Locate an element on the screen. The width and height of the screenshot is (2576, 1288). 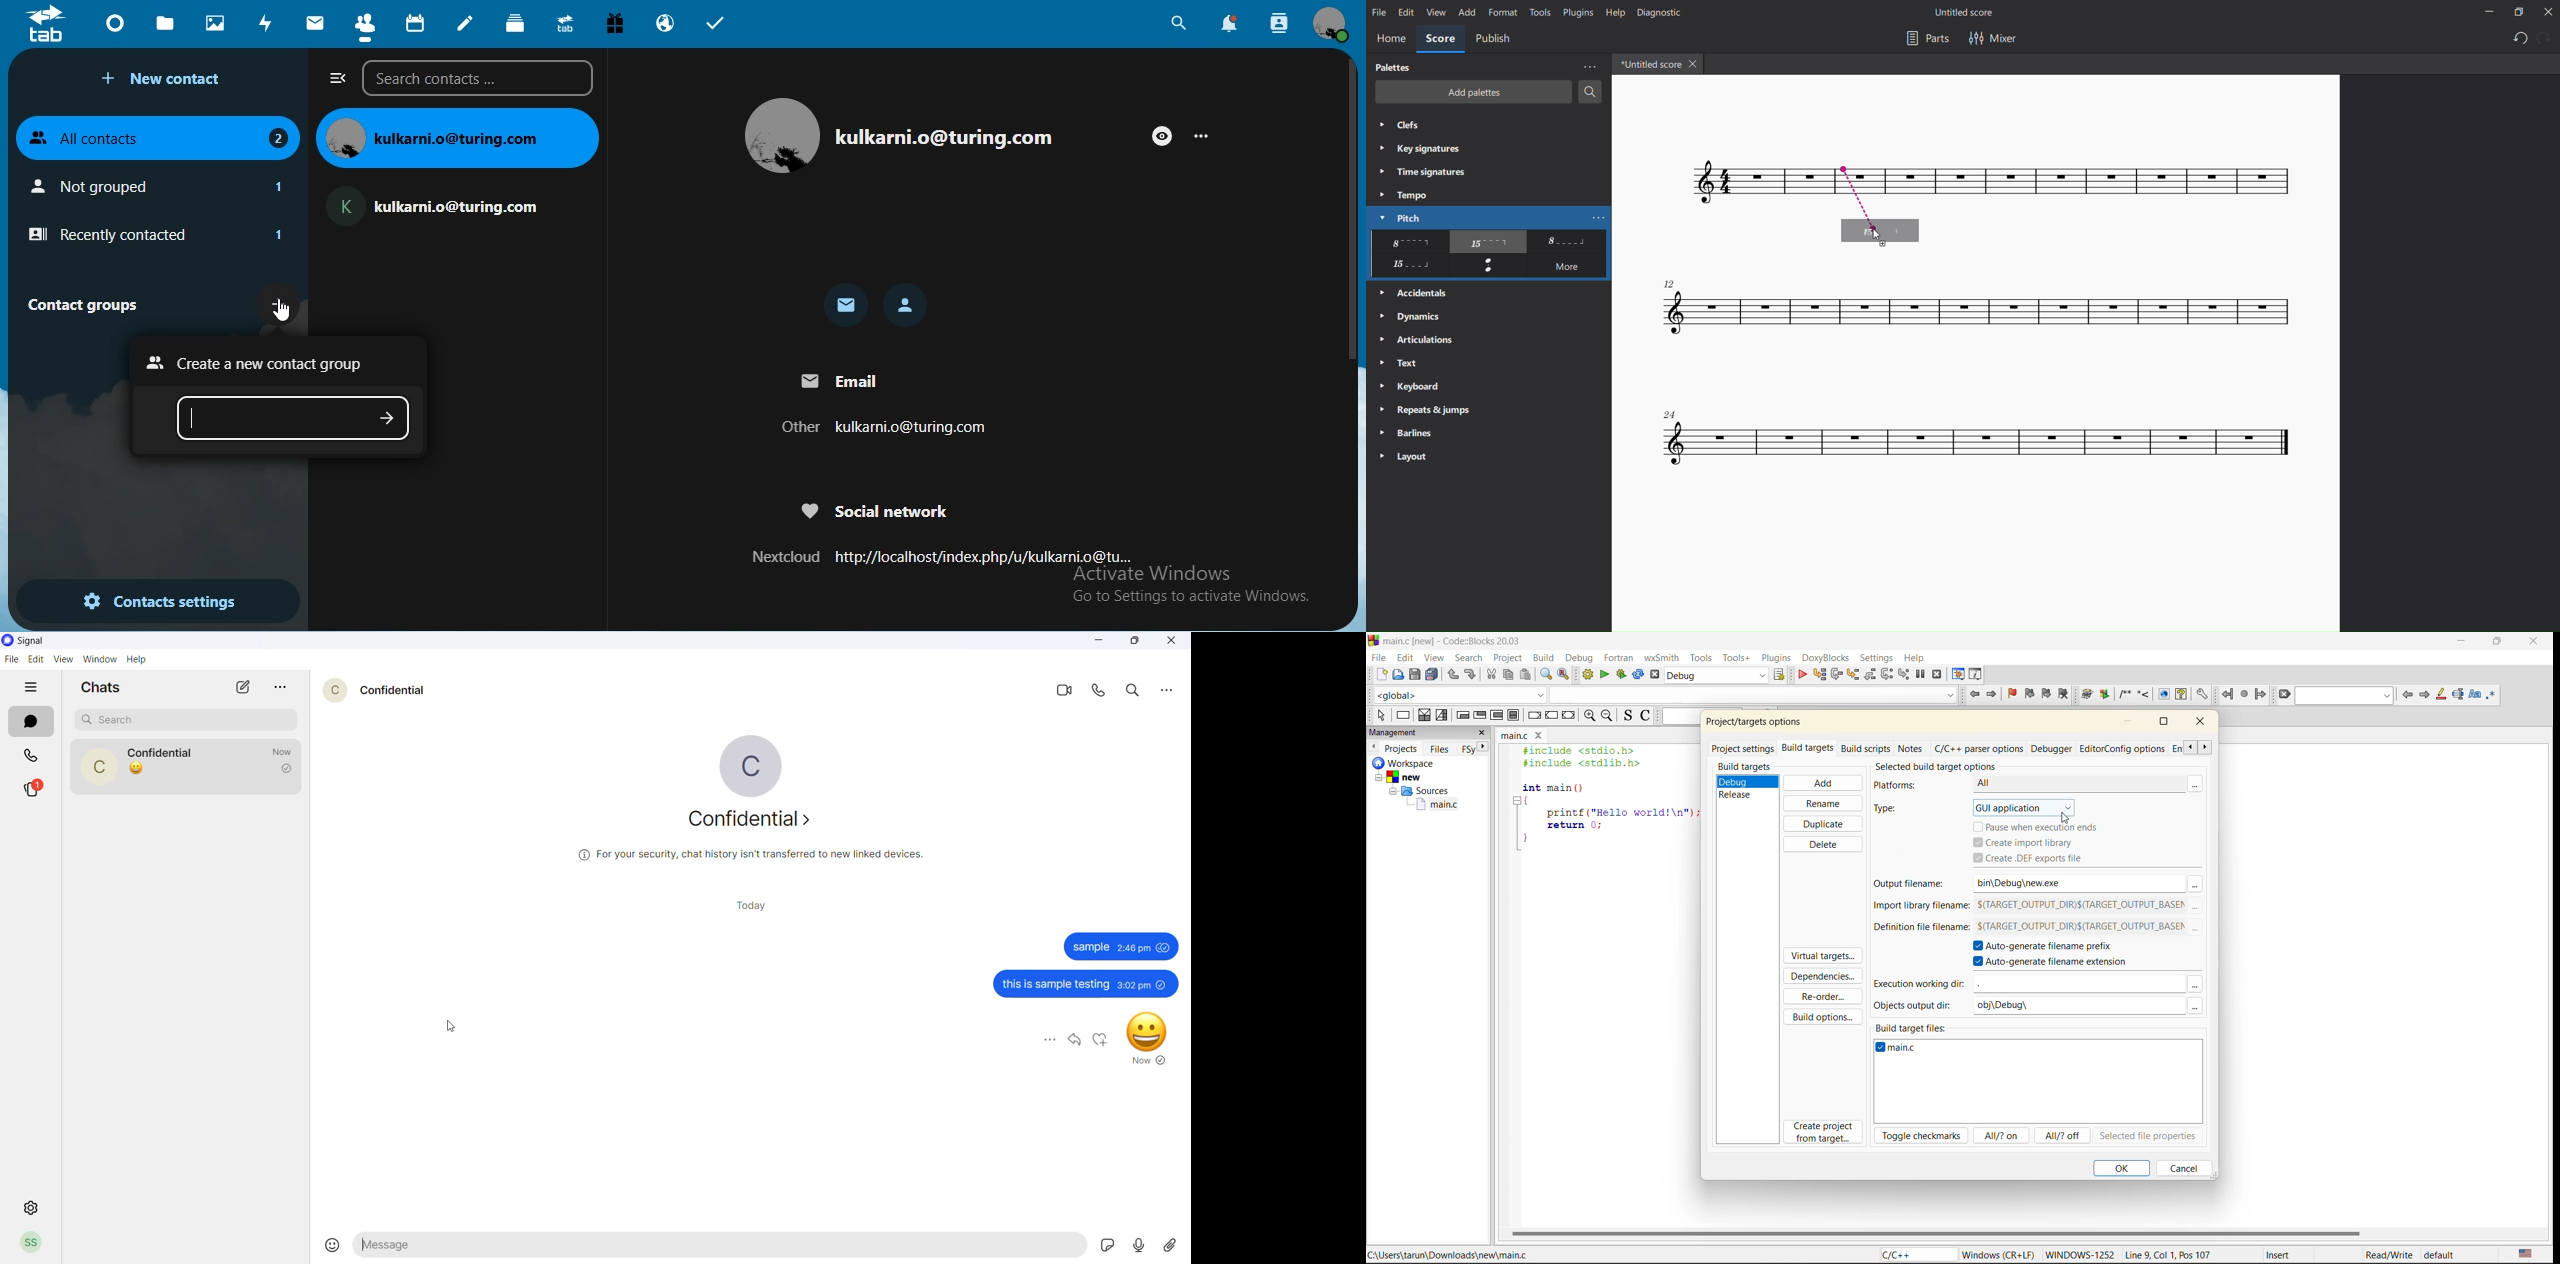
autogenerate filename extension is located at coordinates (2056, 963).